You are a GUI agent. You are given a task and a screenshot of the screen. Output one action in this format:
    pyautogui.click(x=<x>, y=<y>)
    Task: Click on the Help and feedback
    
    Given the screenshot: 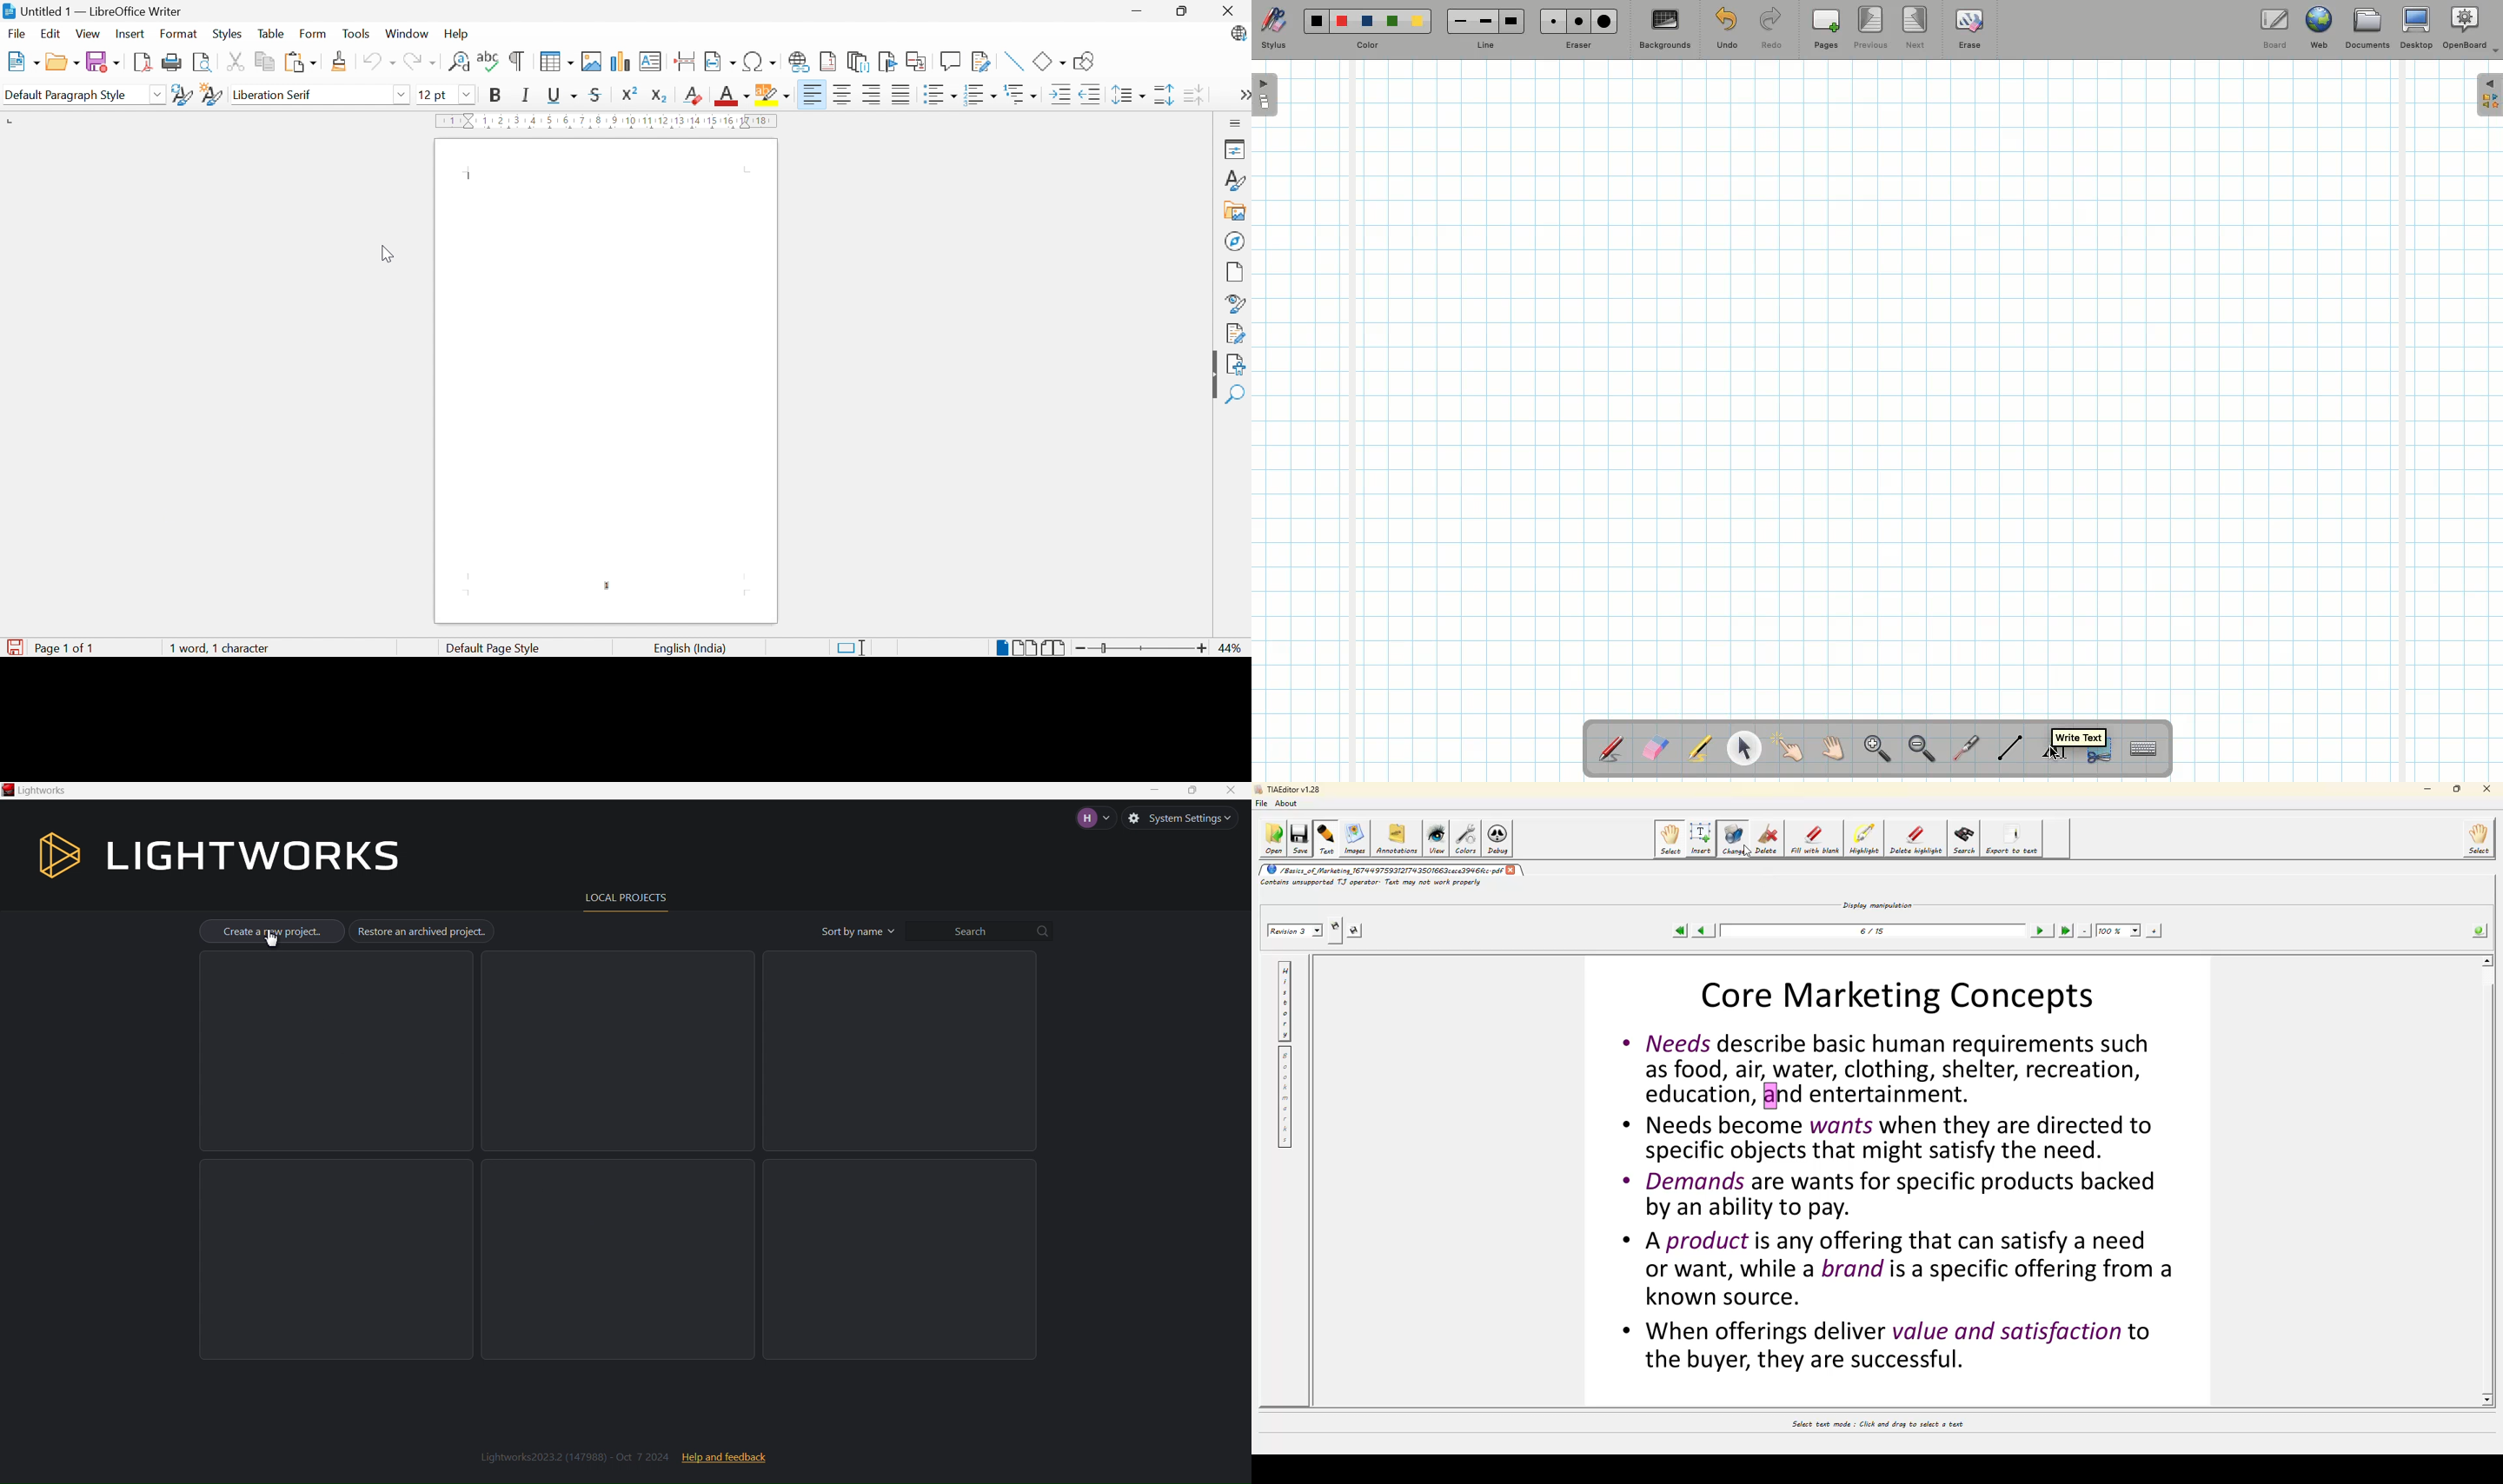 What is the action you would take?
    pyautogui.click(x=723, y=1457)
    